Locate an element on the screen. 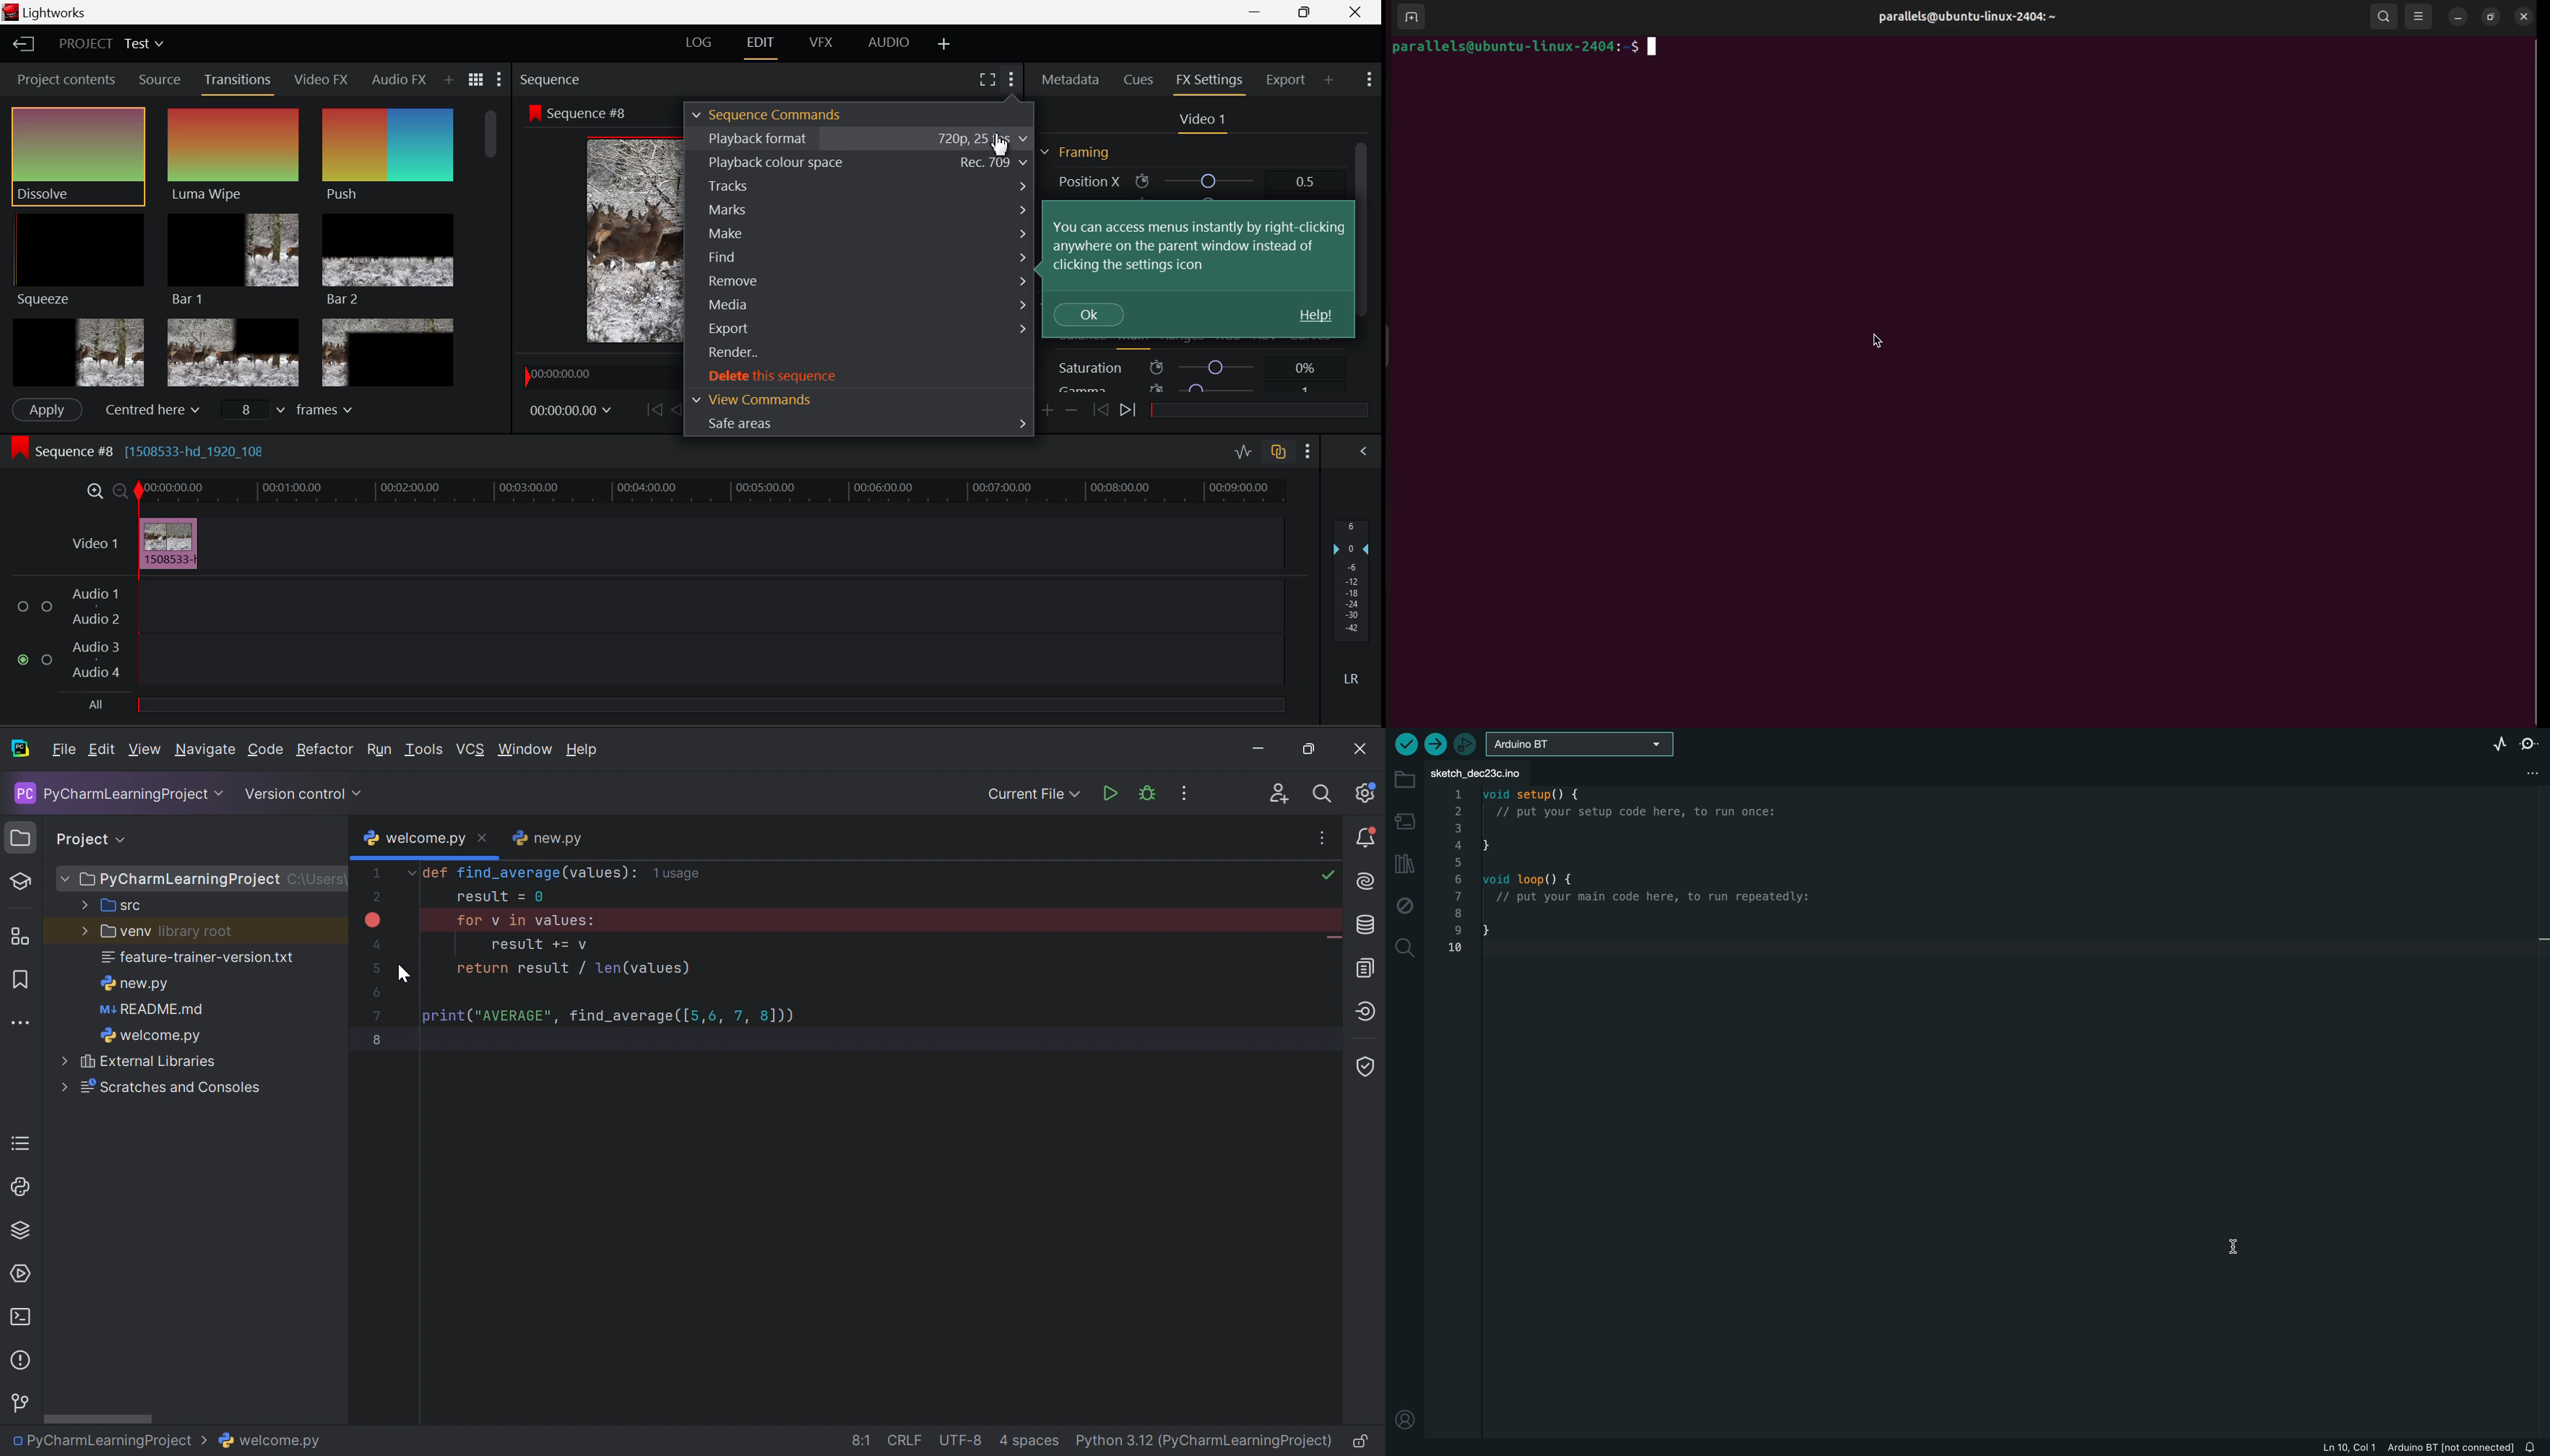 This screenshot has width=2576, height=1456. Box 2 is located at coordinates (233, 352).